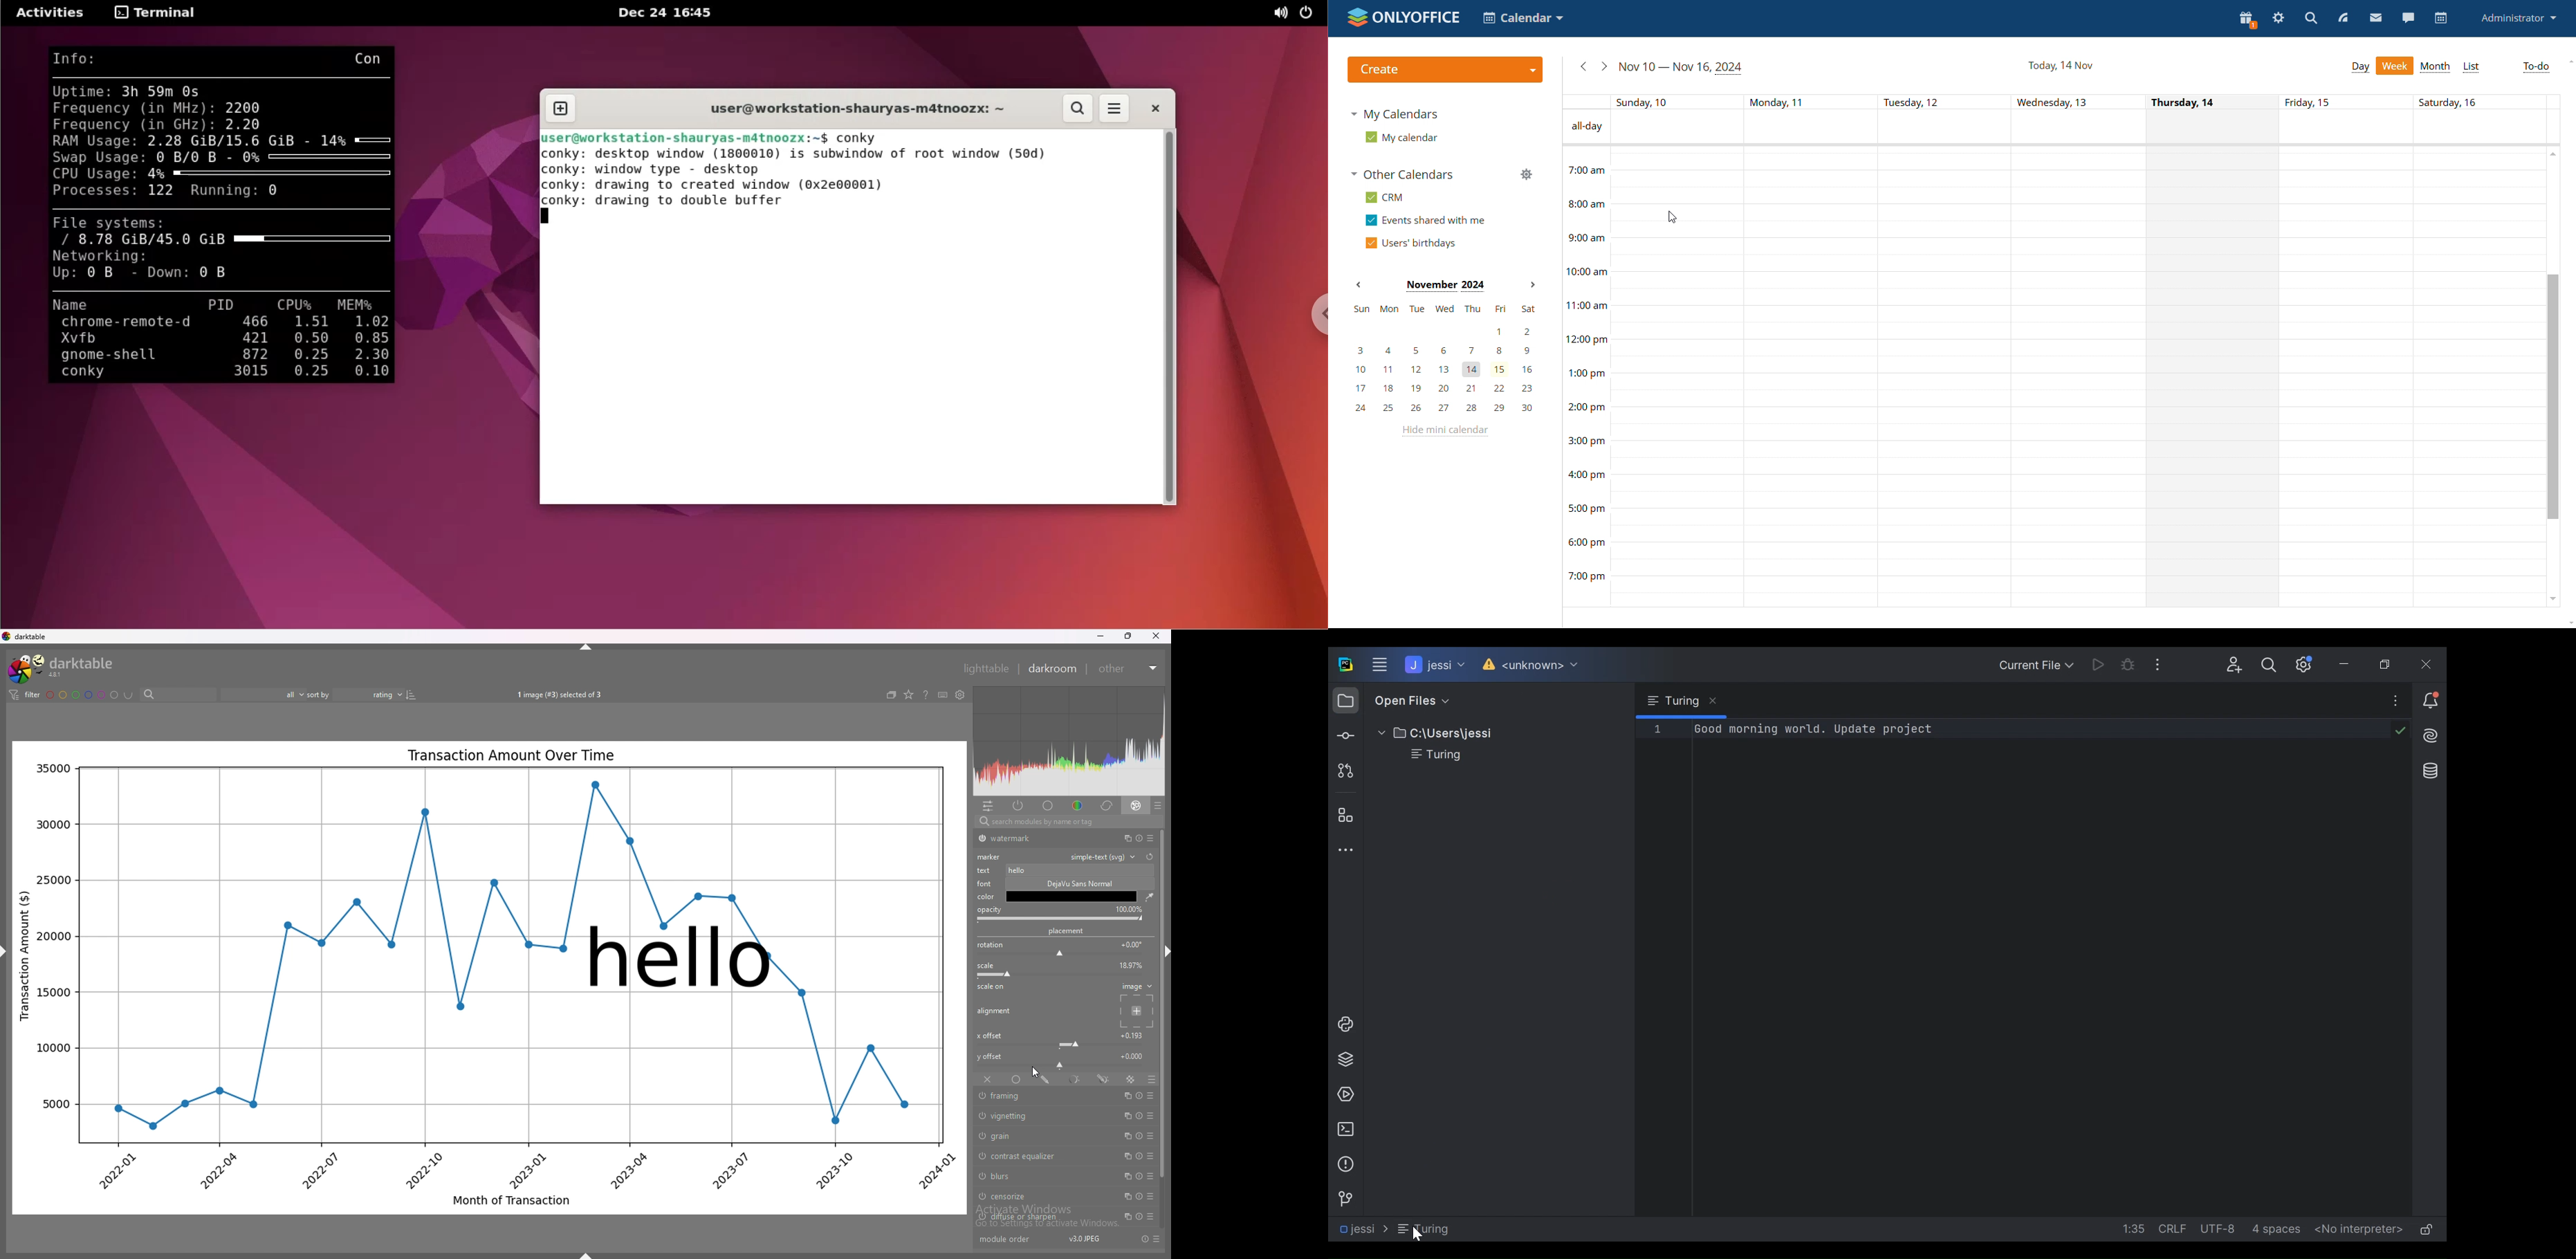  What do you see at coordinates (992, 988) in the screenshot?
I see `scale on` at bounding box center [992, 988].